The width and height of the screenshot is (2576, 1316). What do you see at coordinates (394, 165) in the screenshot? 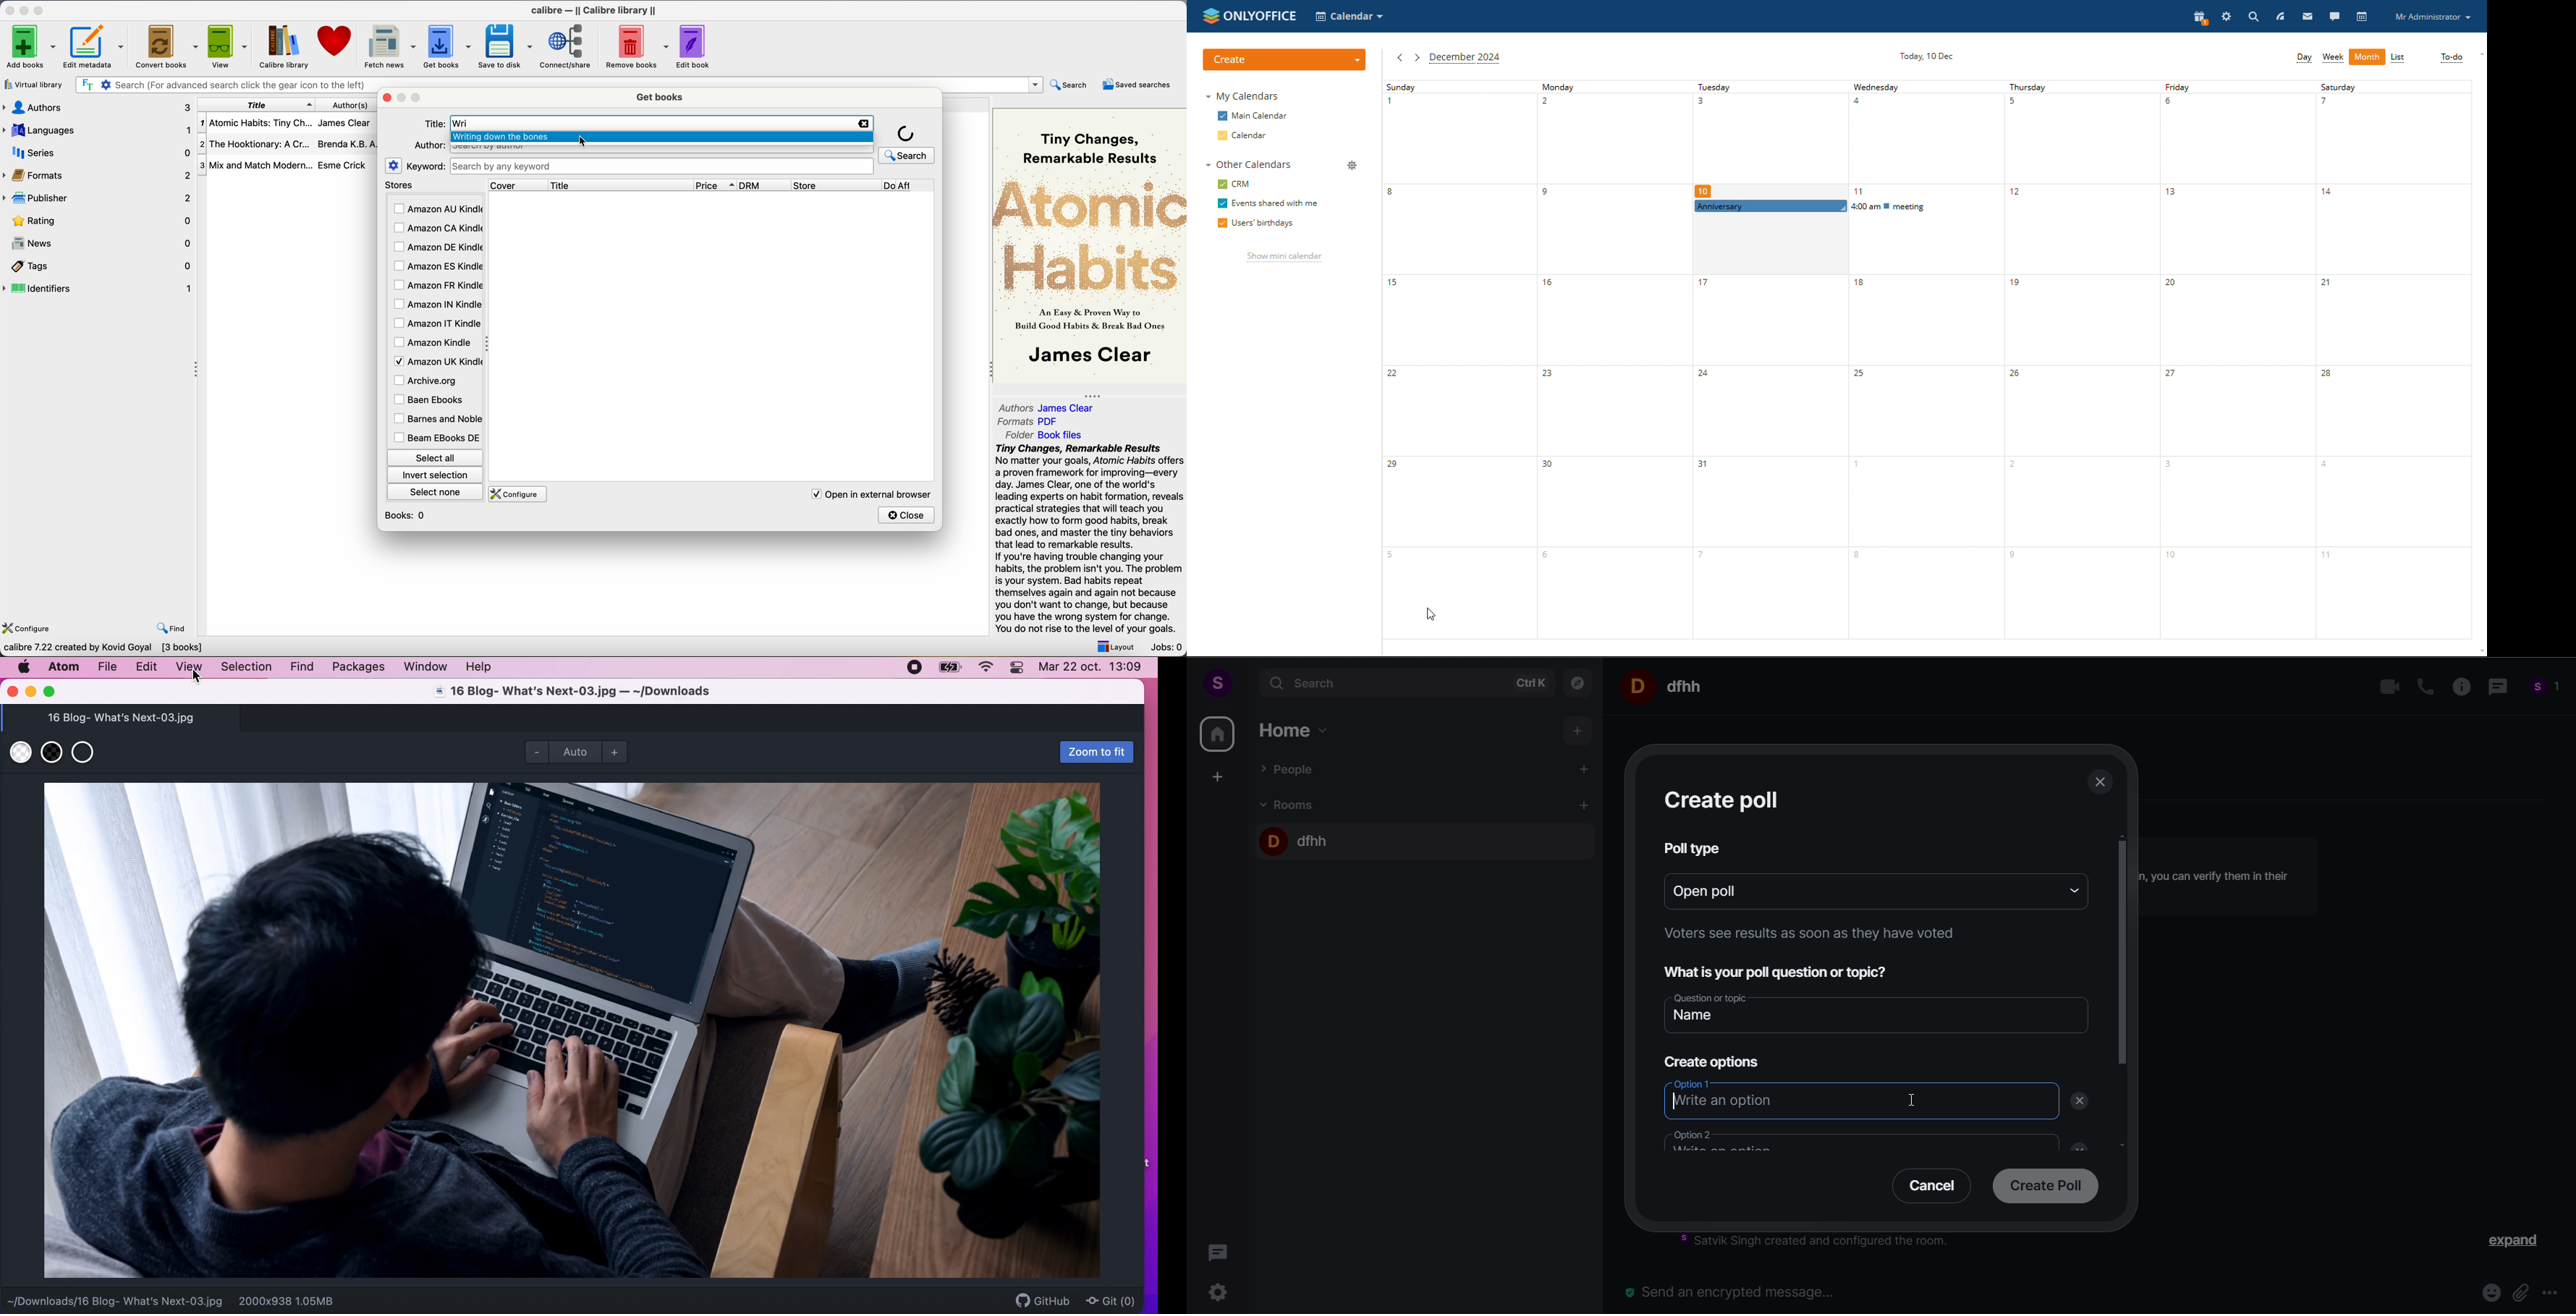
I see `settings` at bounding box center [394, 165].